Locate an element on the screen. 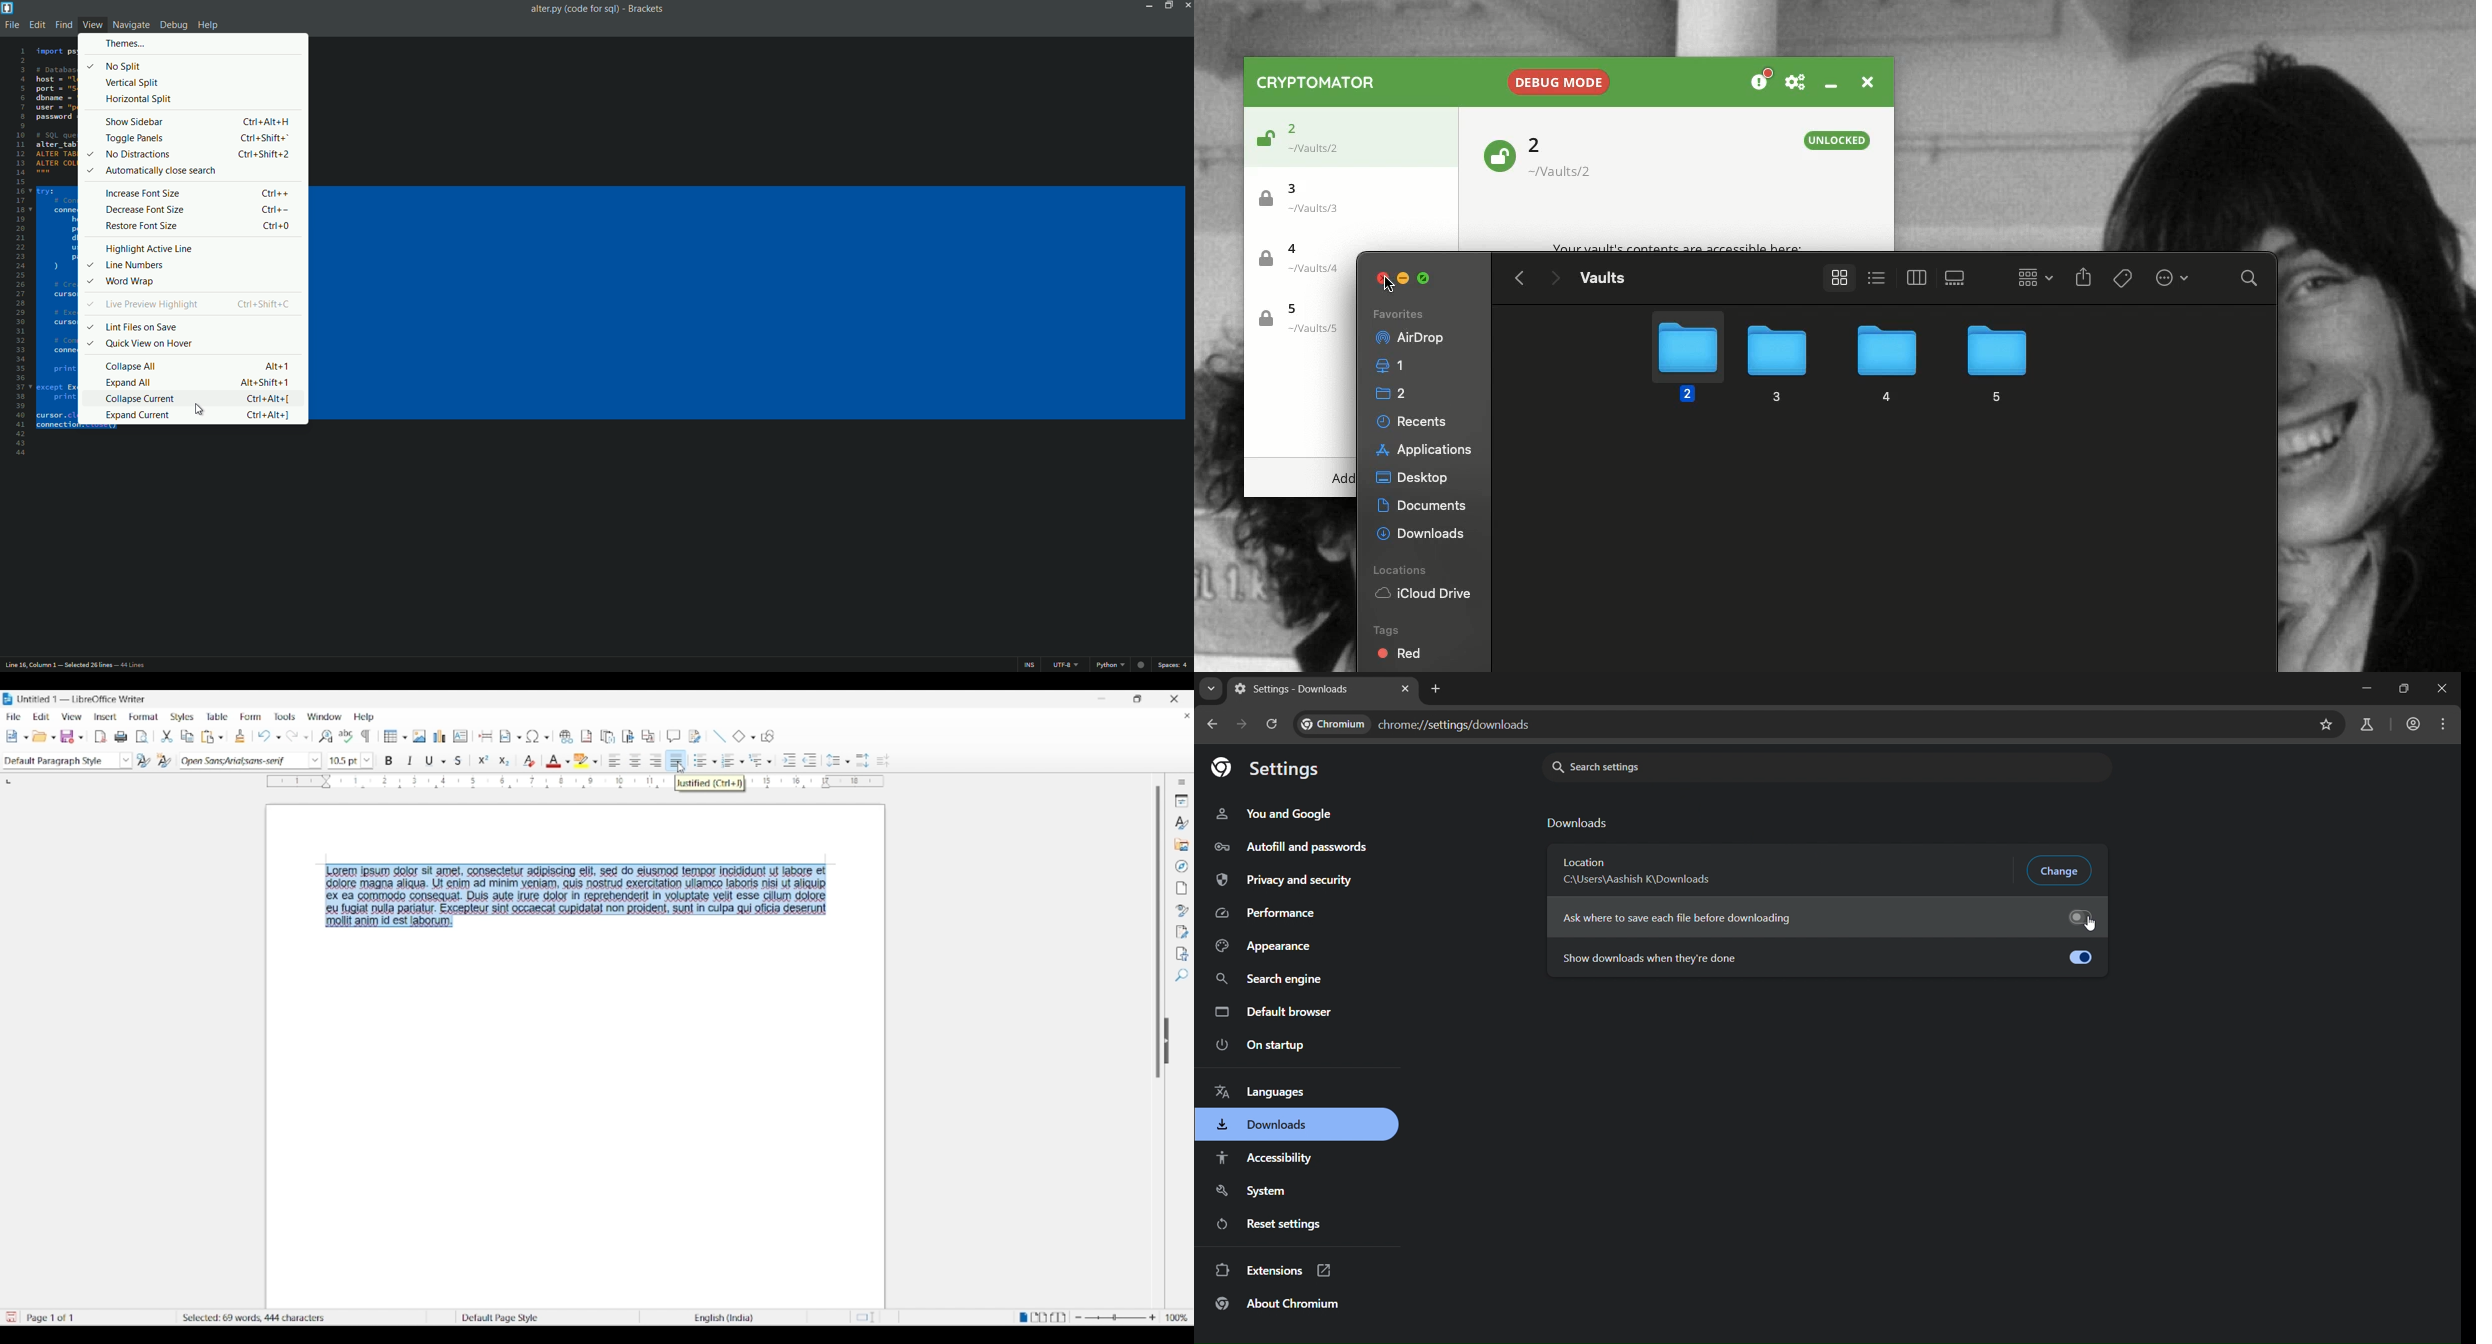 The image size is (2492, 1344). Character highlighting color options is located at coordinates (595, 762).